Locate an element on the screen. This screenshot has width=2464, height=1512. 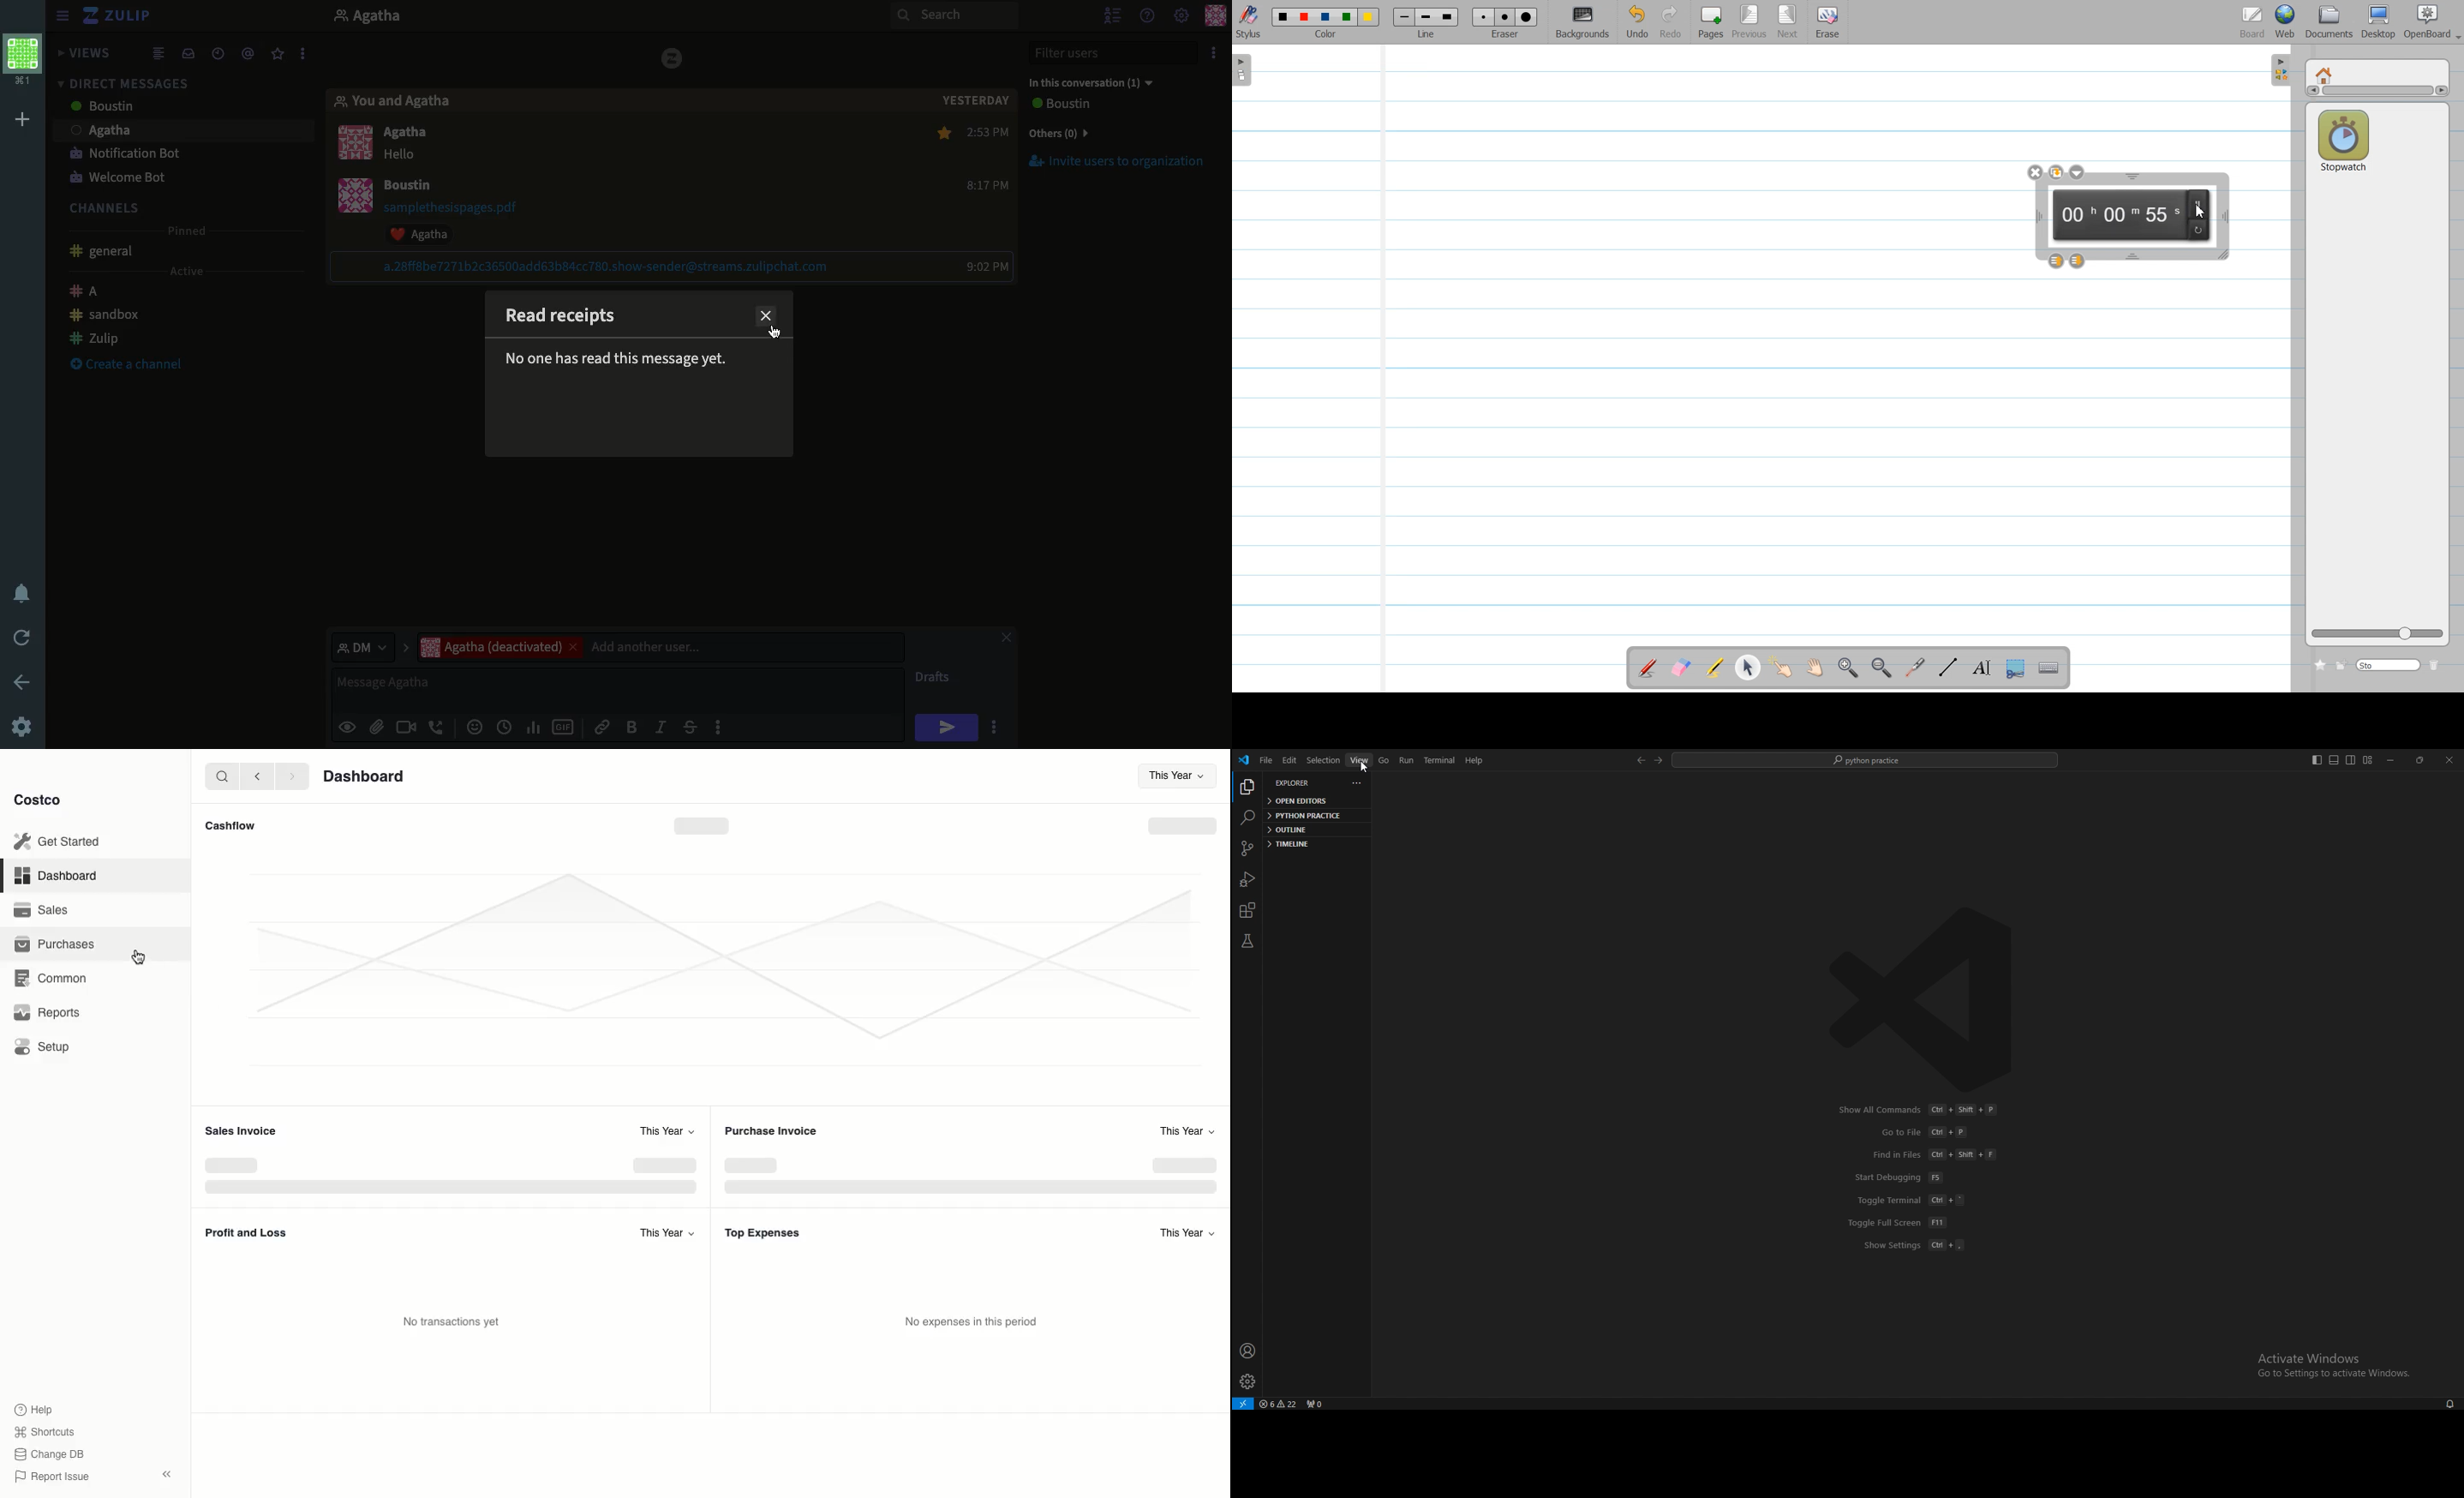
No transactions yet is located at coordinates (456, 1321).